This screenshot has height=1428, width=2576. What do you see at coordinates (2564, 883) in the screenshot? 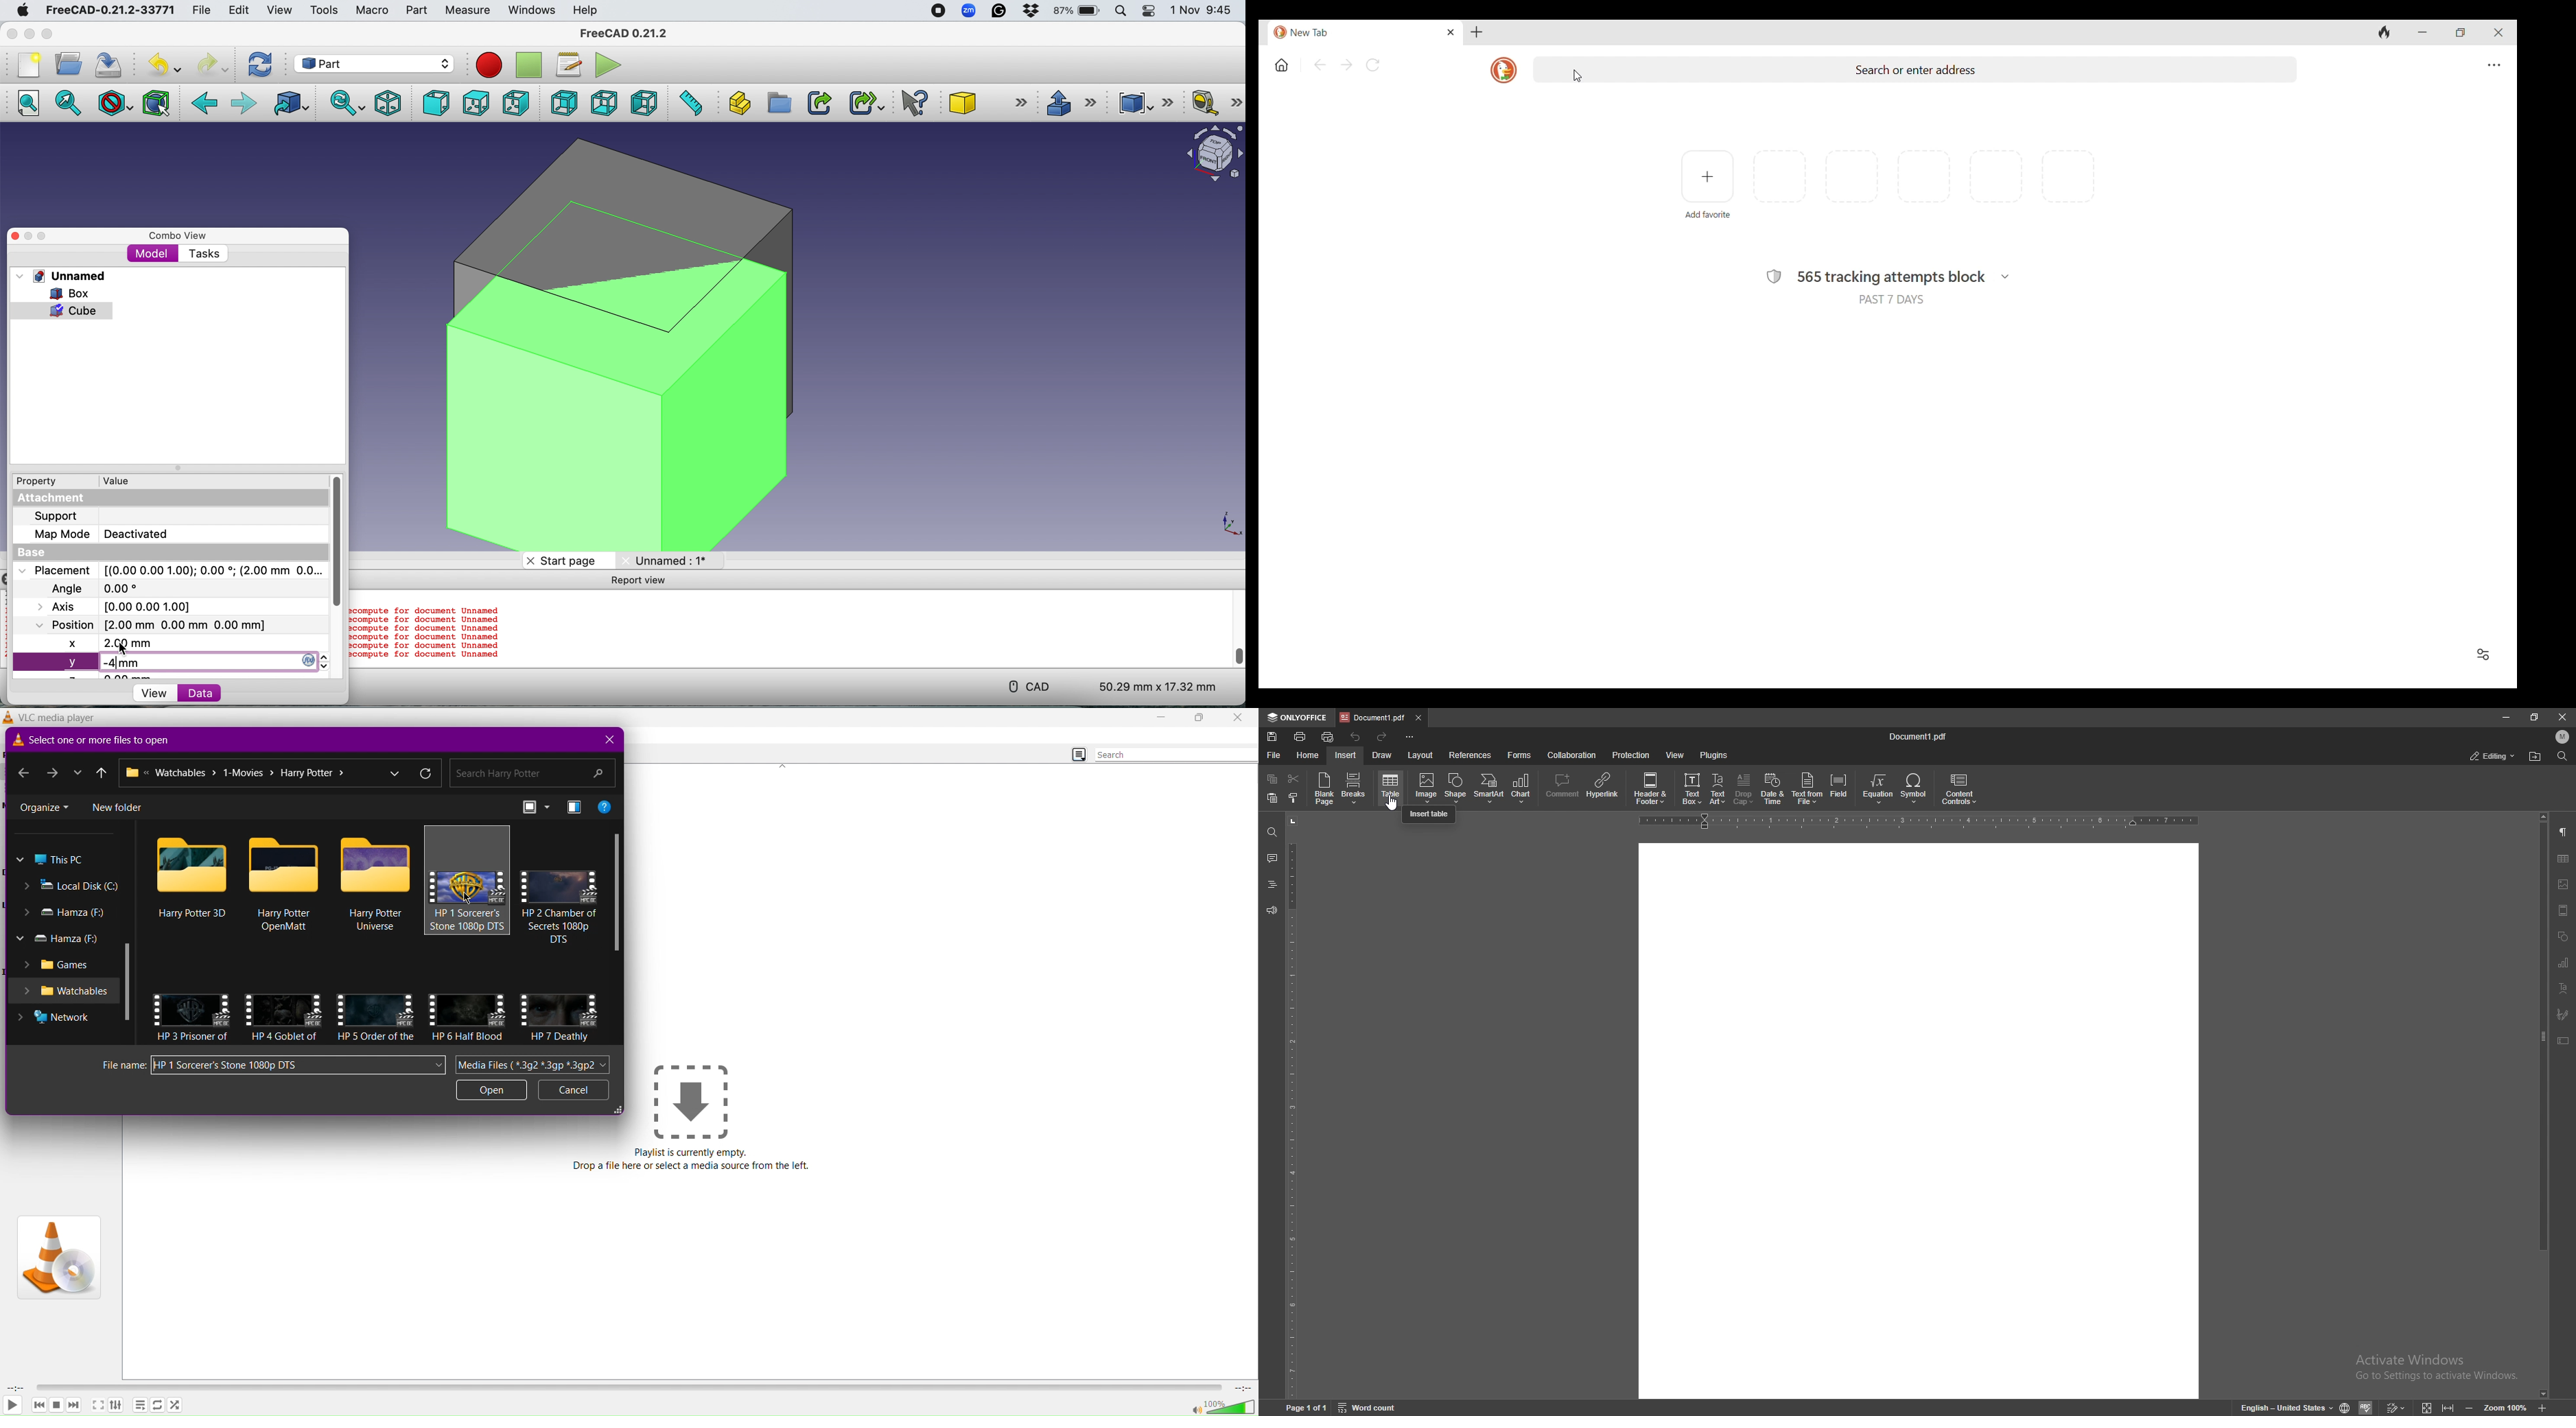
I see `image` at bounding box center [2564, 883].